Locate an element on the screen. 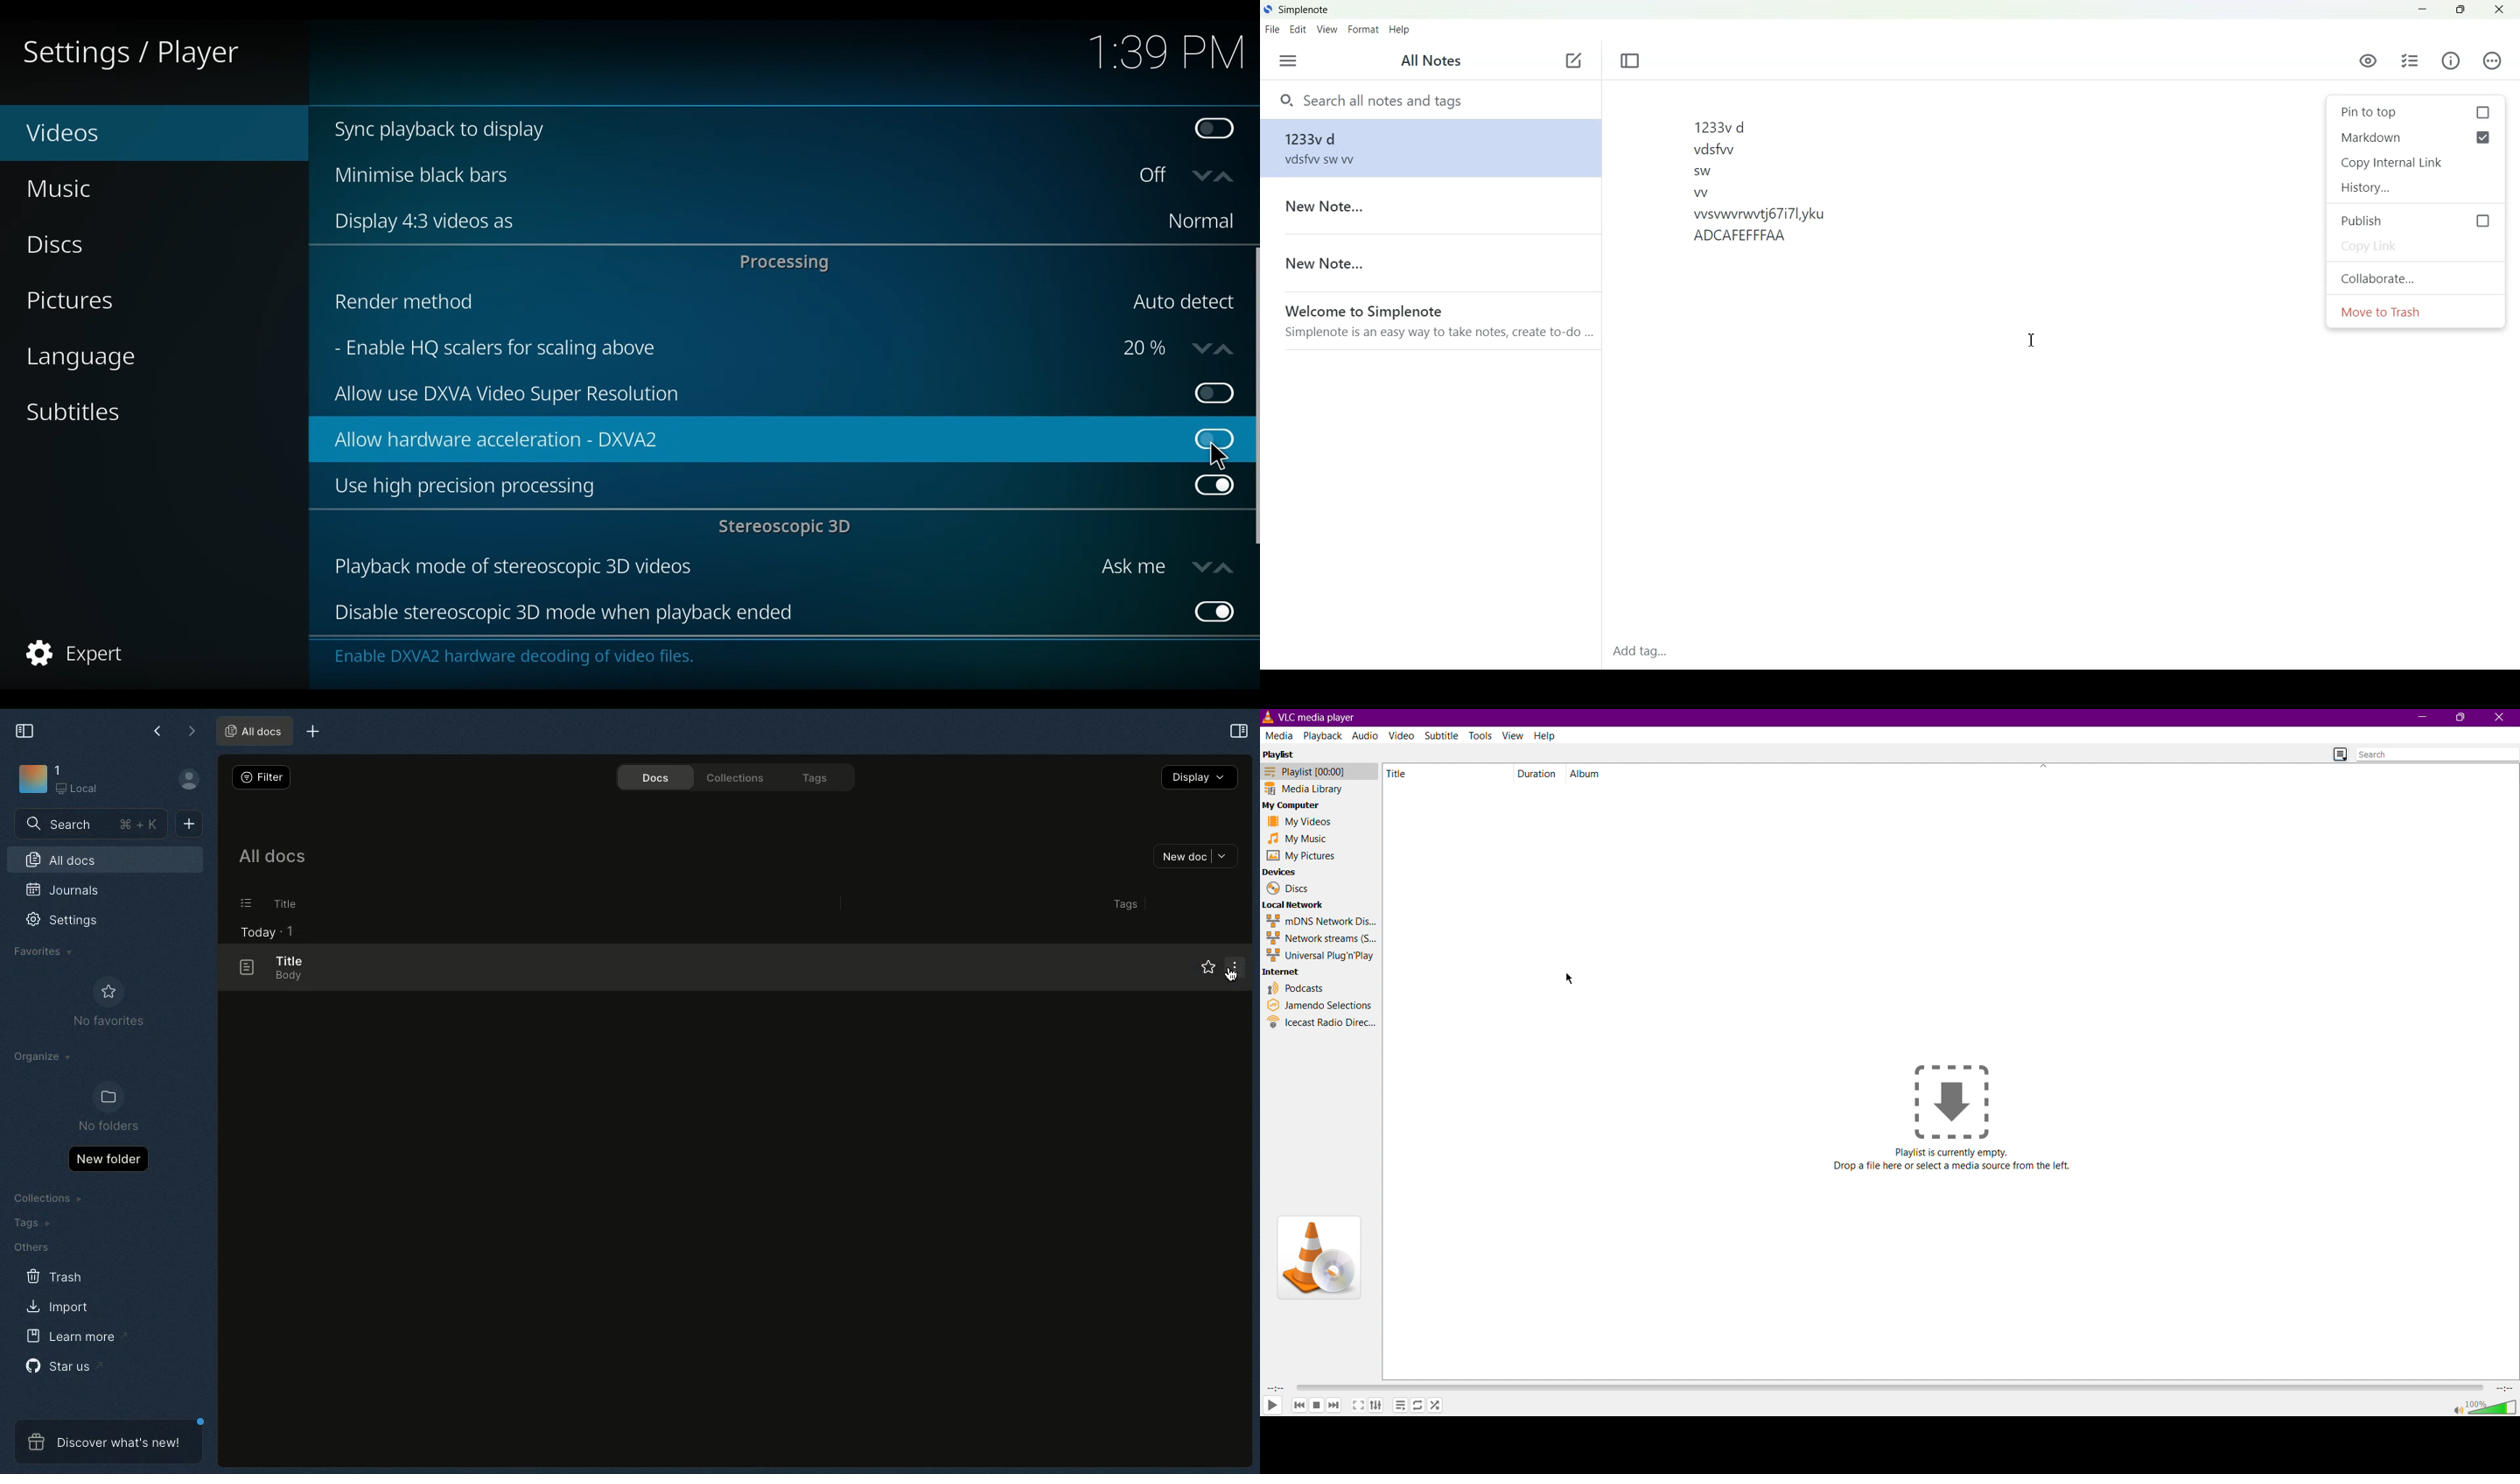 Image resolution: width=2520 pixels, height=1484 pixels. Toggle on/off Allow hardware acceleration is located at coordinates (1206, 429).